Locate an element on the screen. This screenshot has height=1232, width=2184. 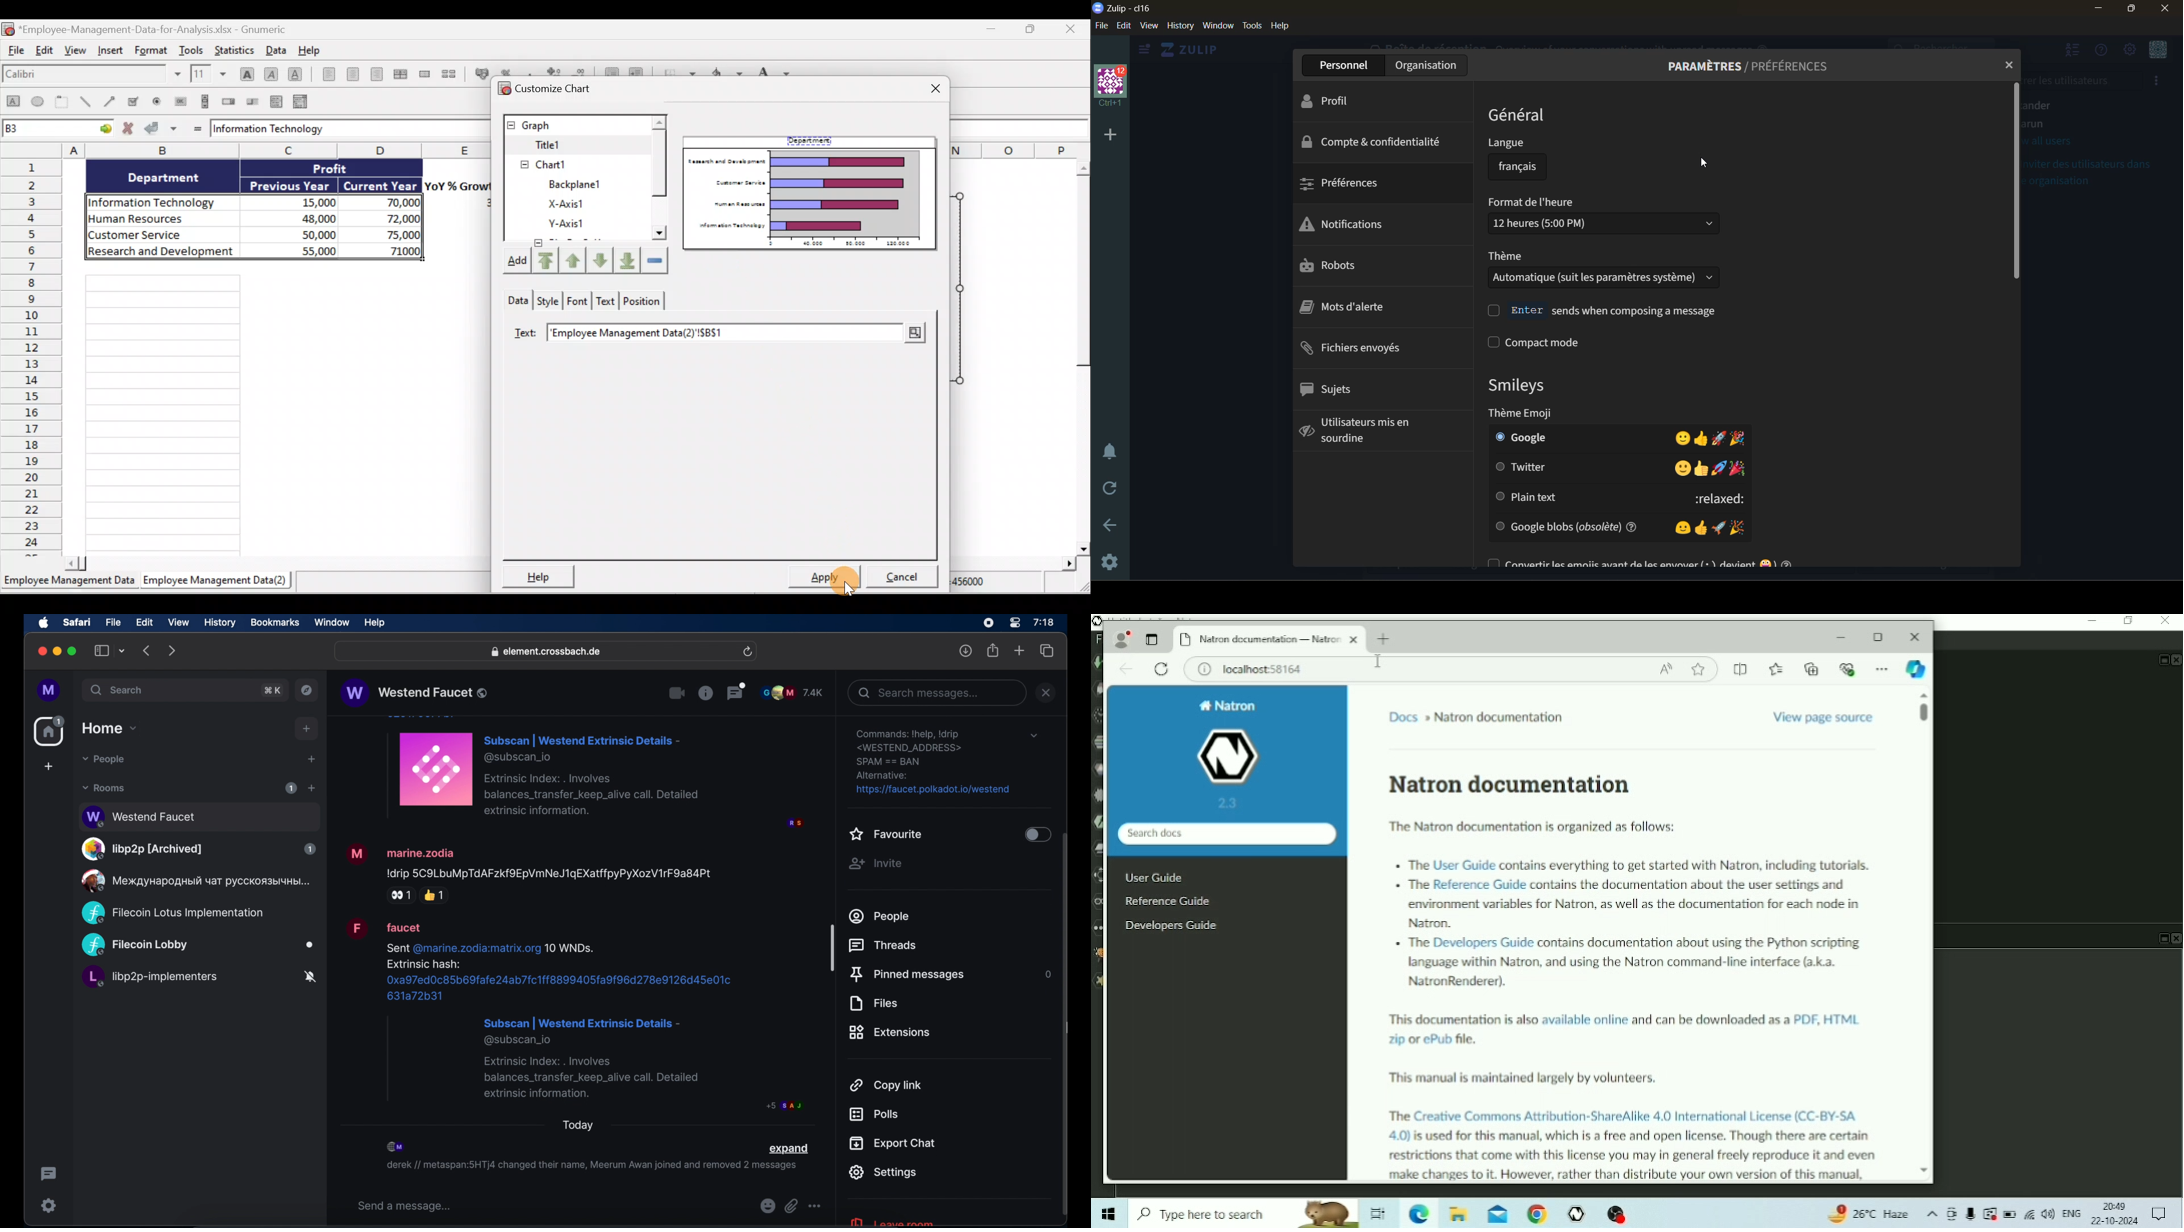
Employee Management Data is located at coordinates (69, 579).